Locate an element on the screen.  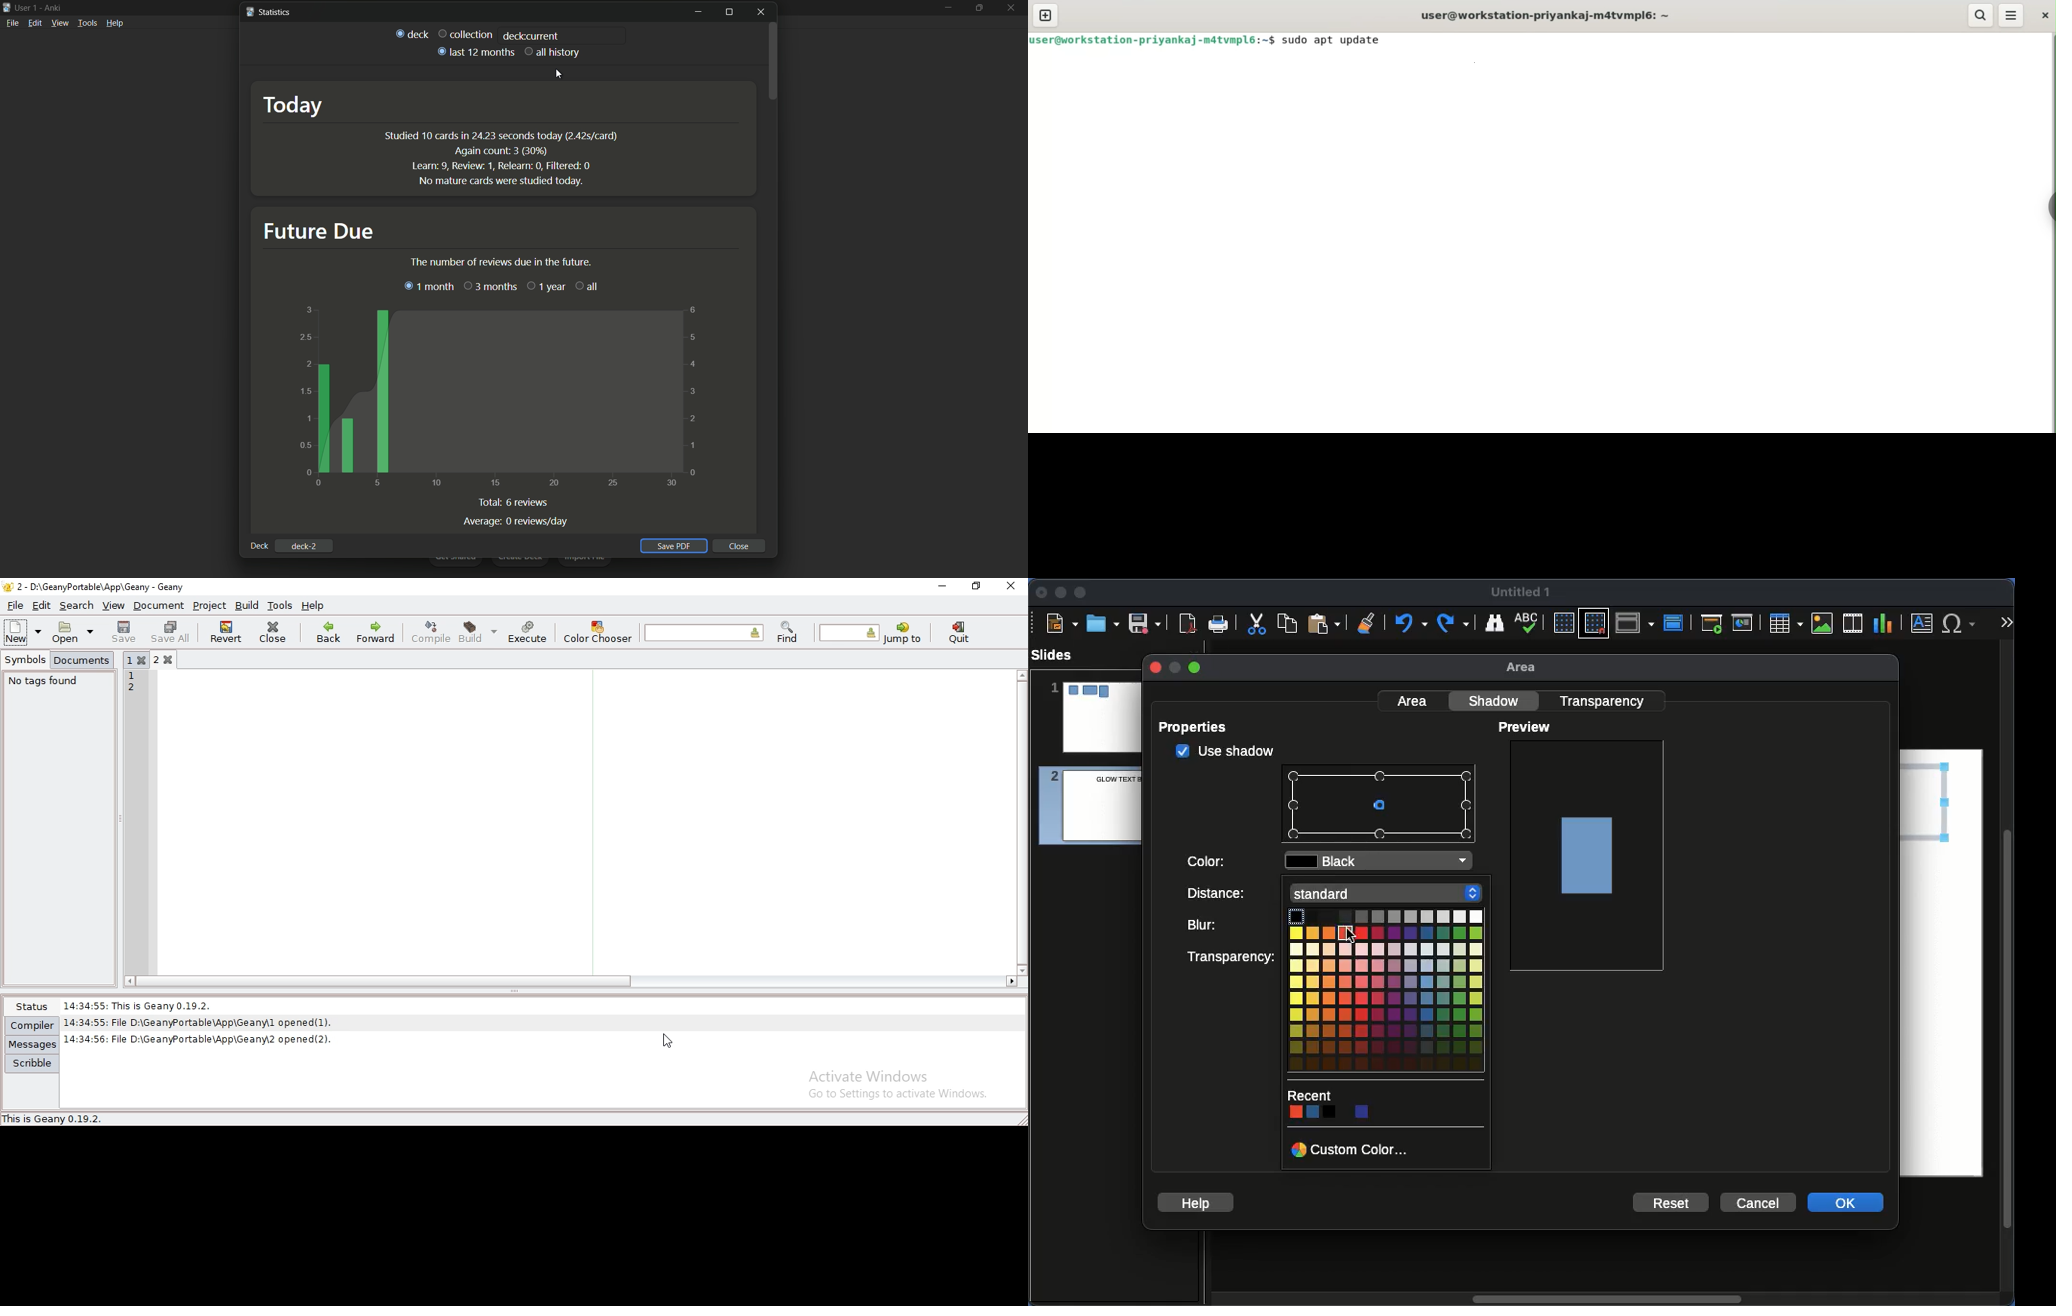
Properties is located at coordinates (1199, 727).